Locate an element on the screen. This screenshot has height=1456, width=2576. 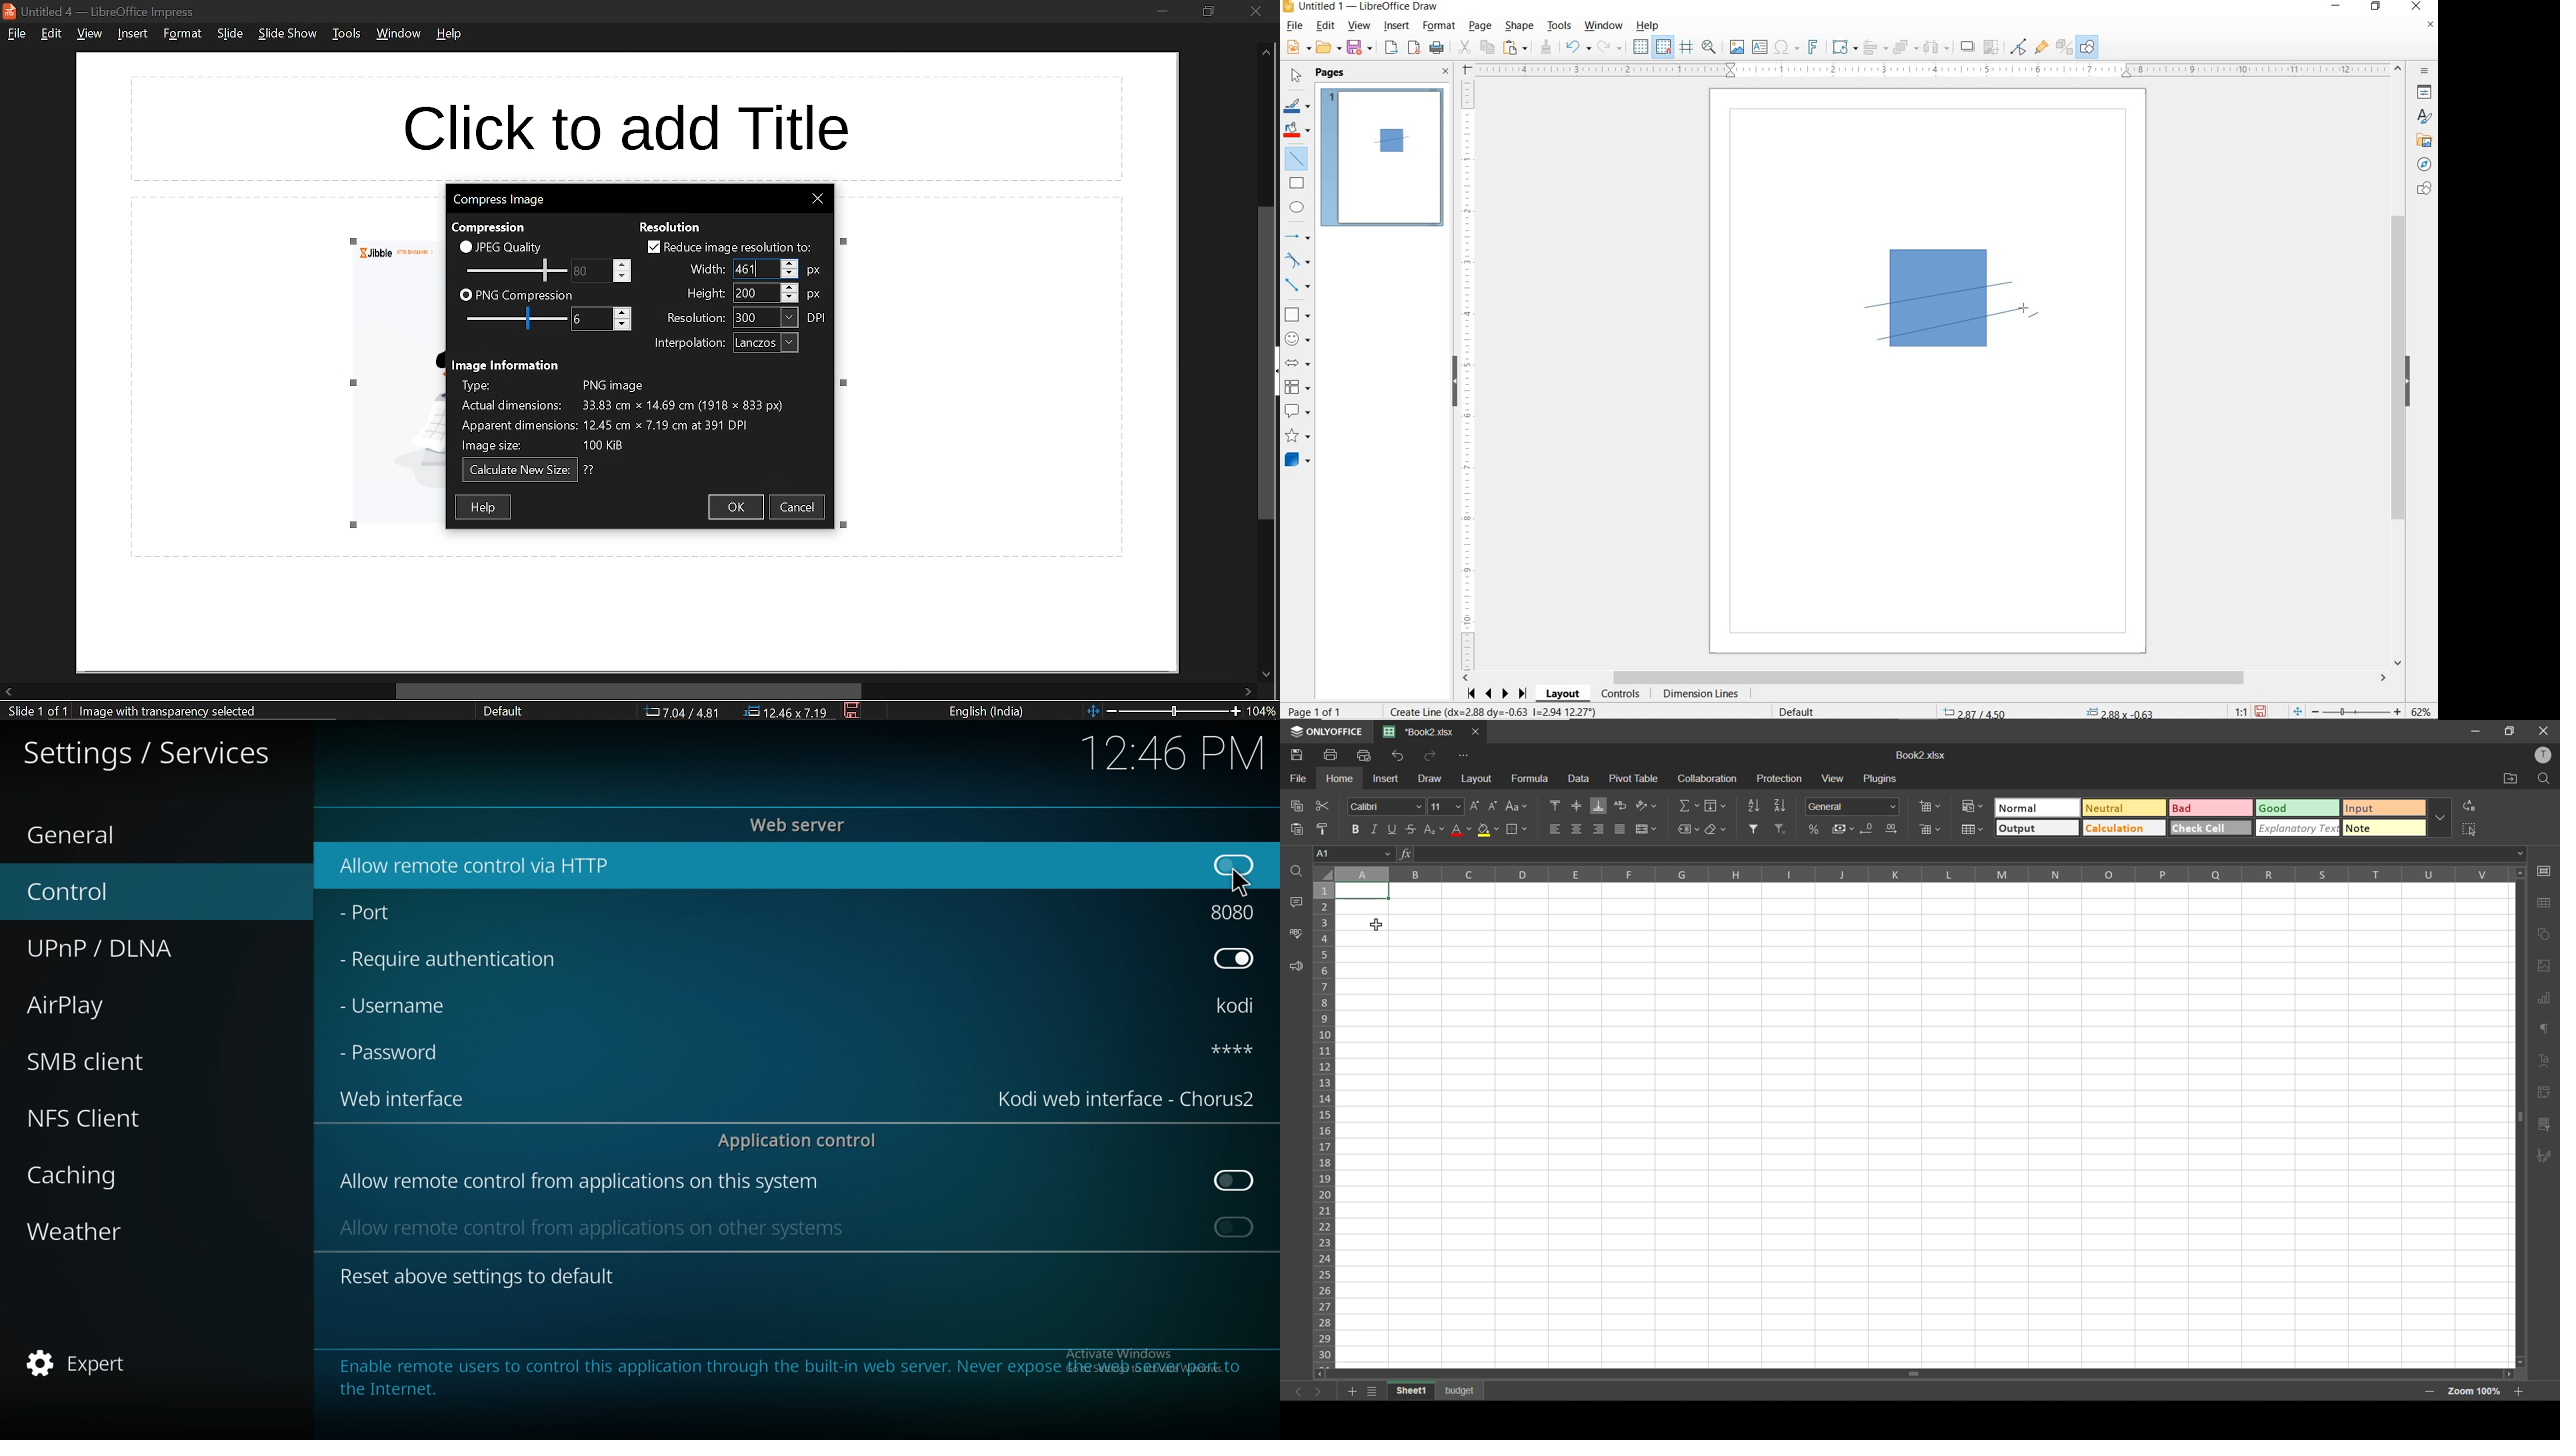
SELECT is located at coordinates (1294, 78).